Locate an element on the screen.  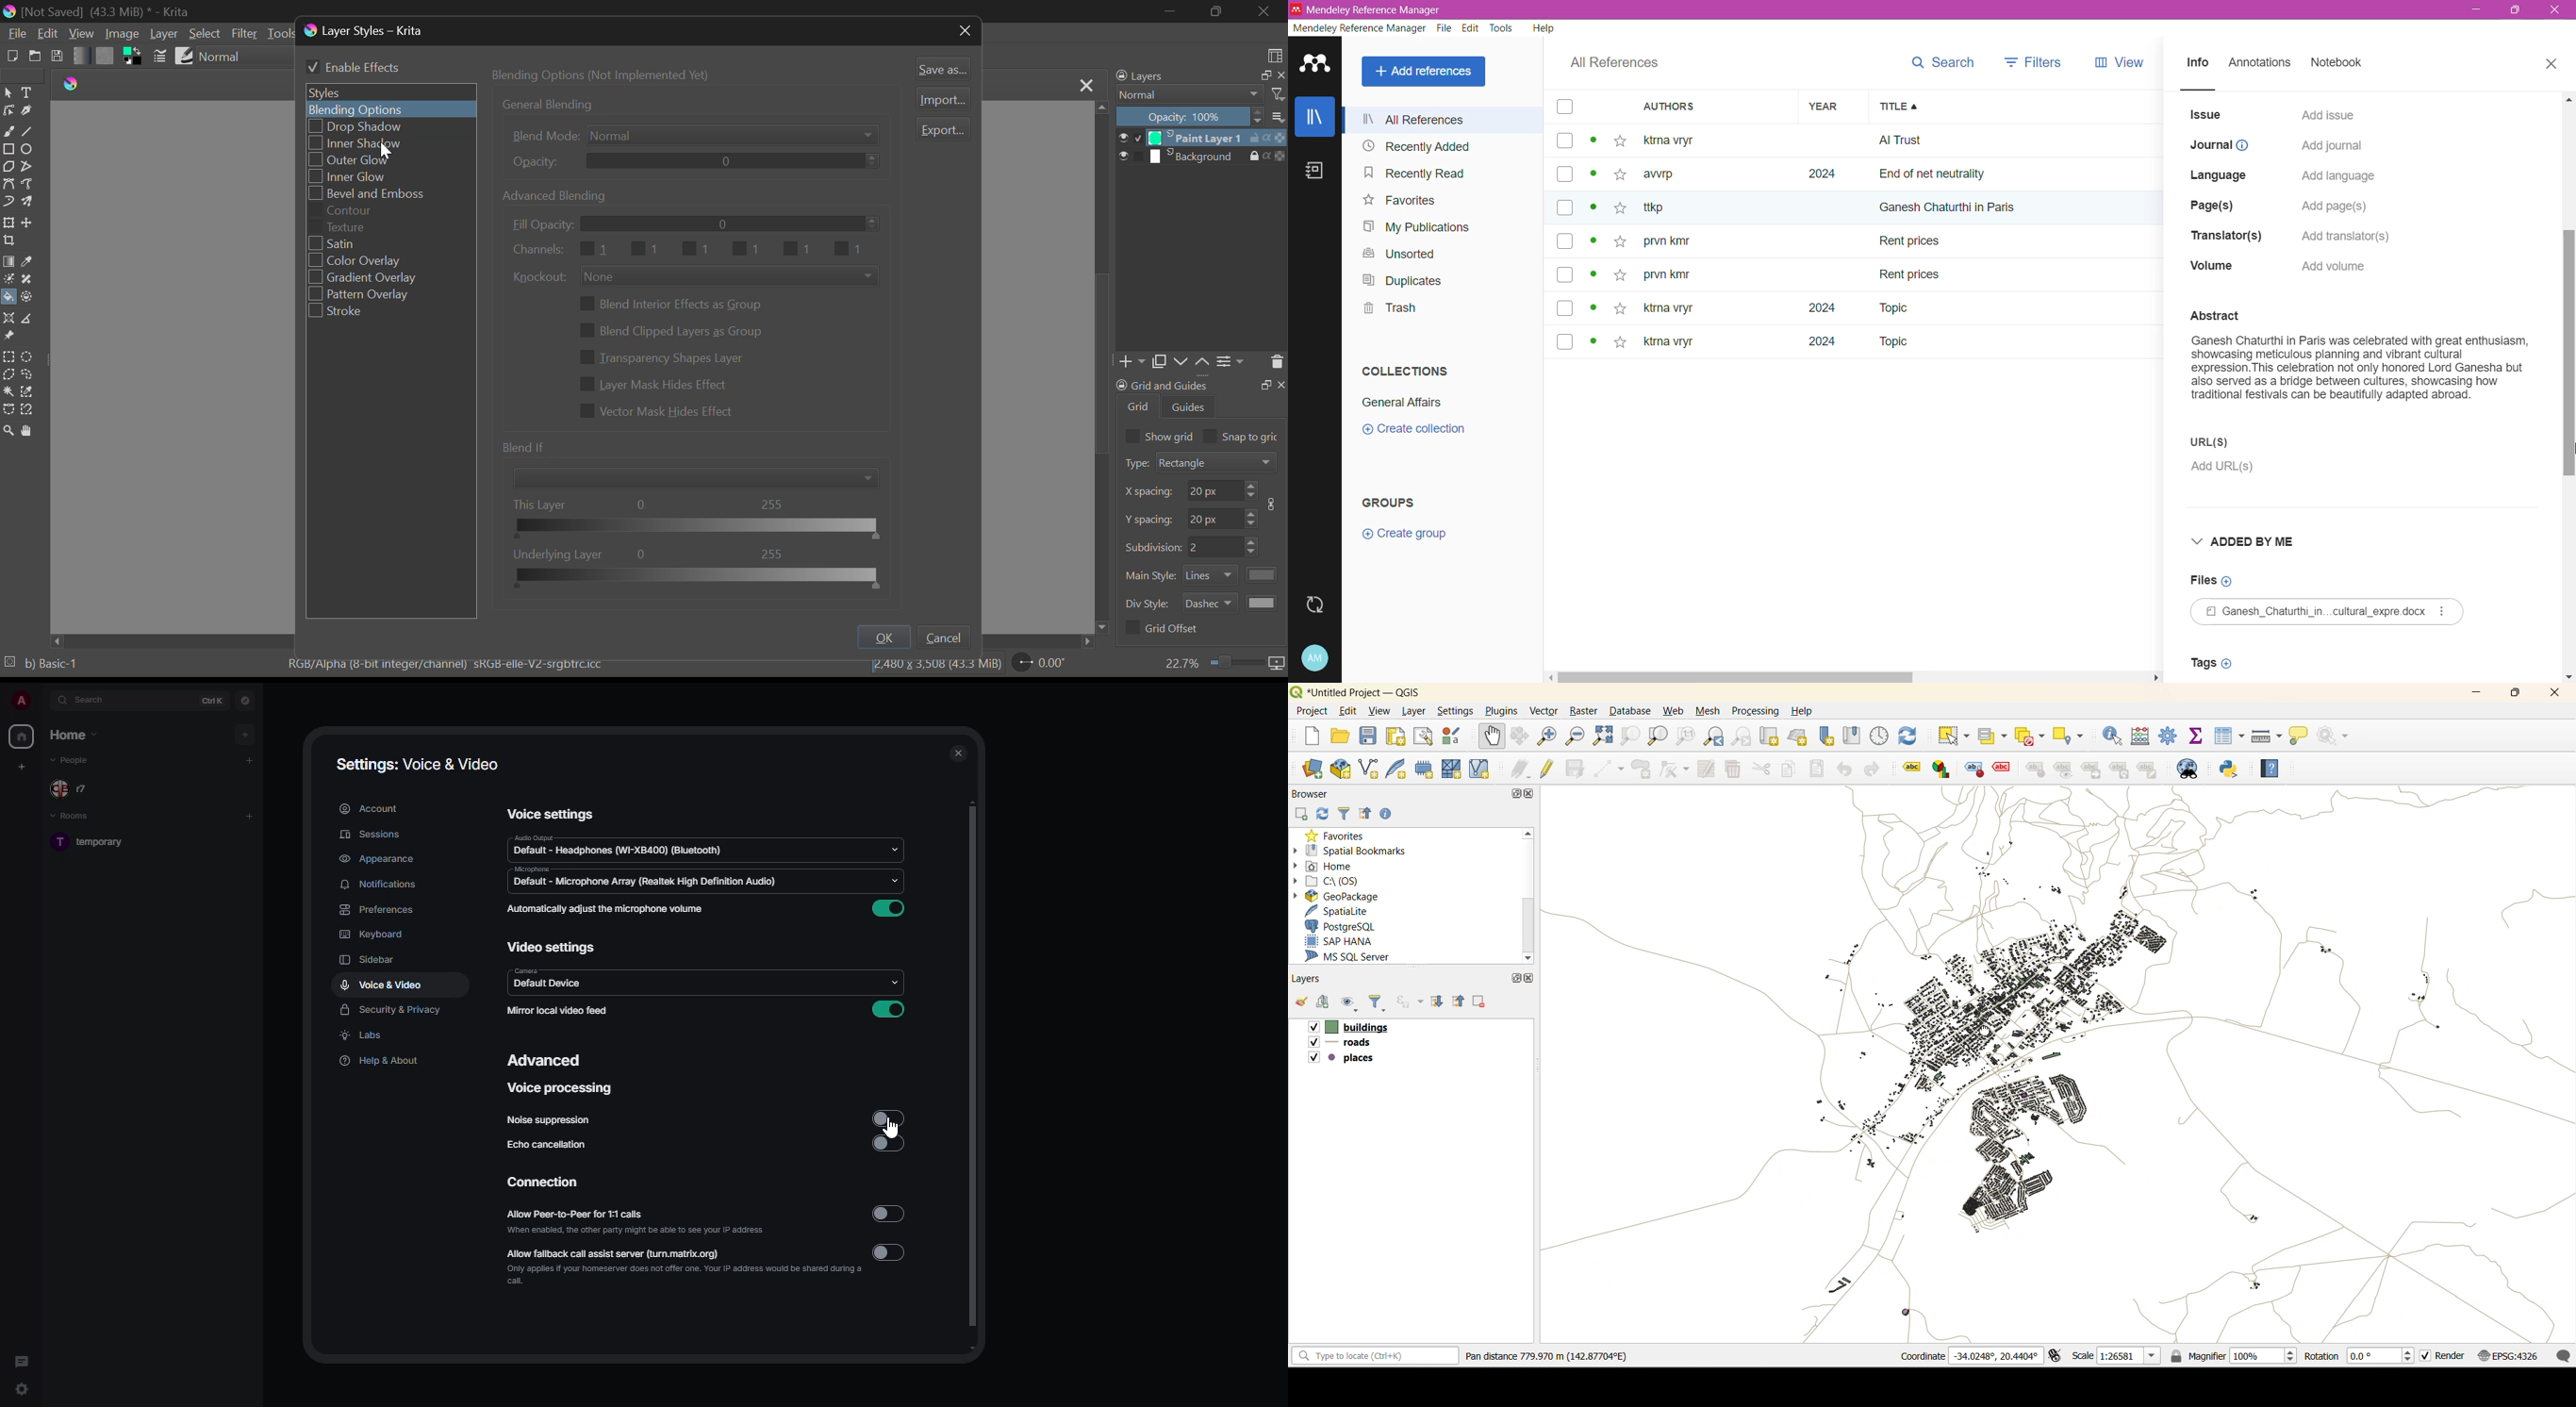
zoom last is located at coordinates (1713, 738).